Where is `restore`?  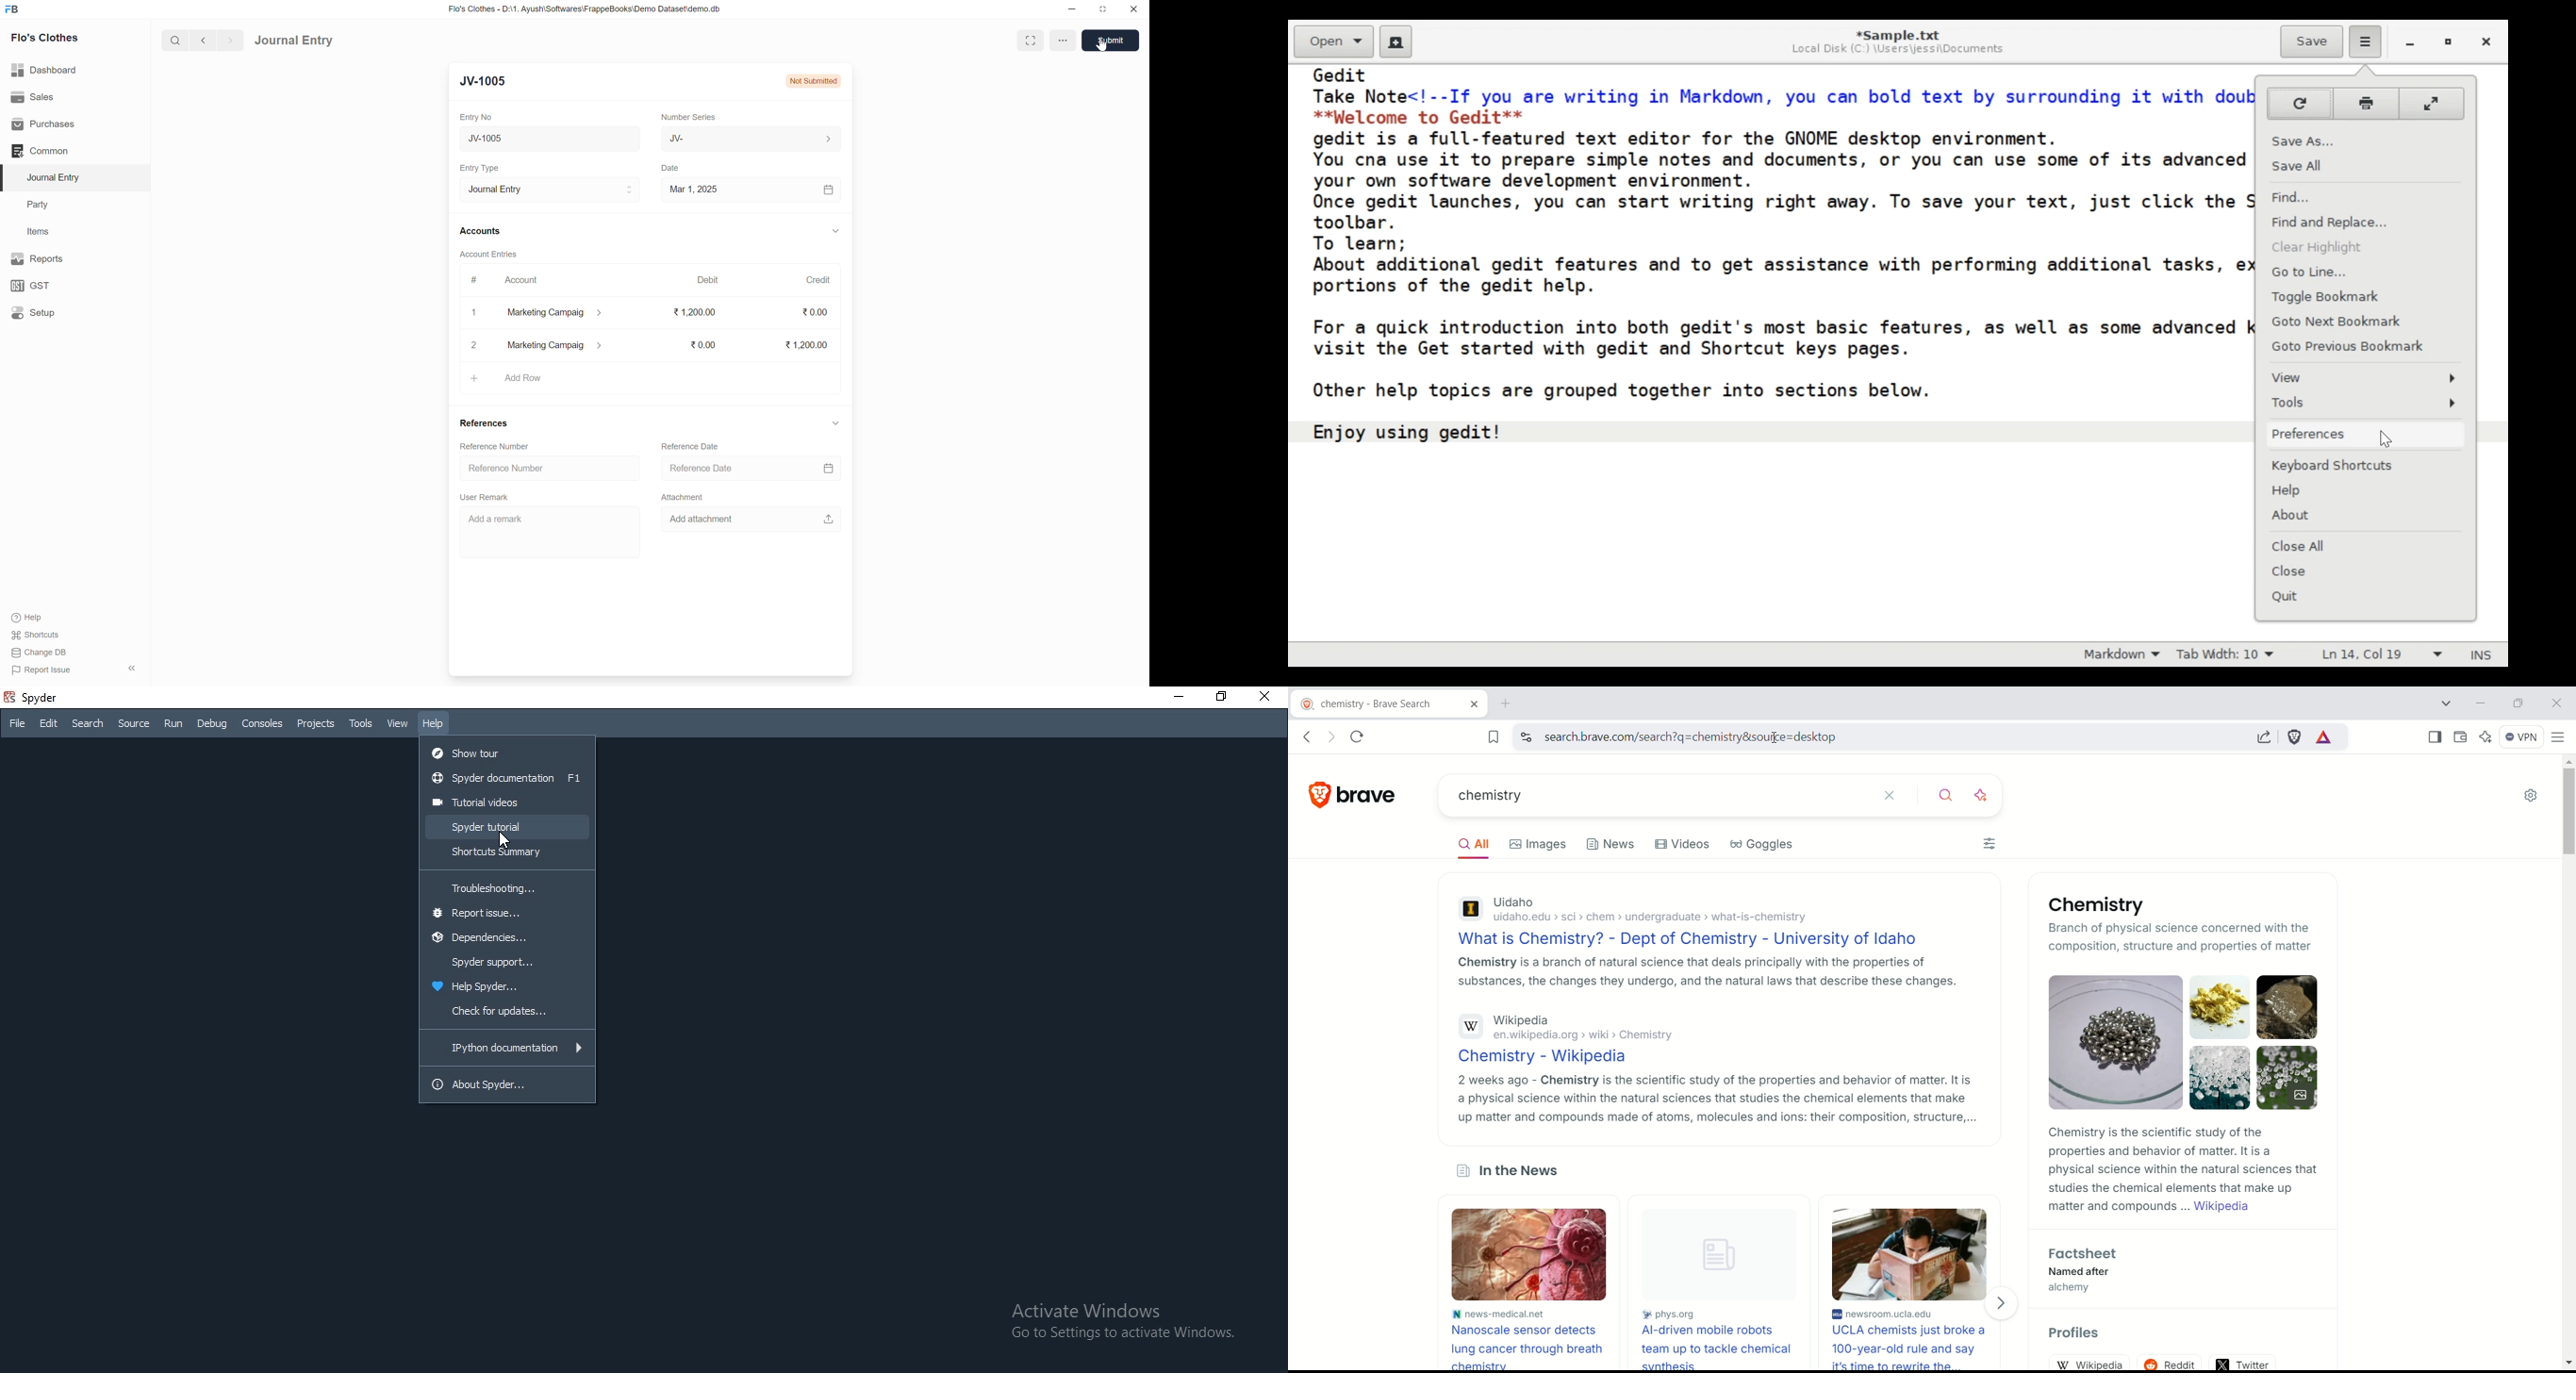
restore is located at coordinates (2449, 44).